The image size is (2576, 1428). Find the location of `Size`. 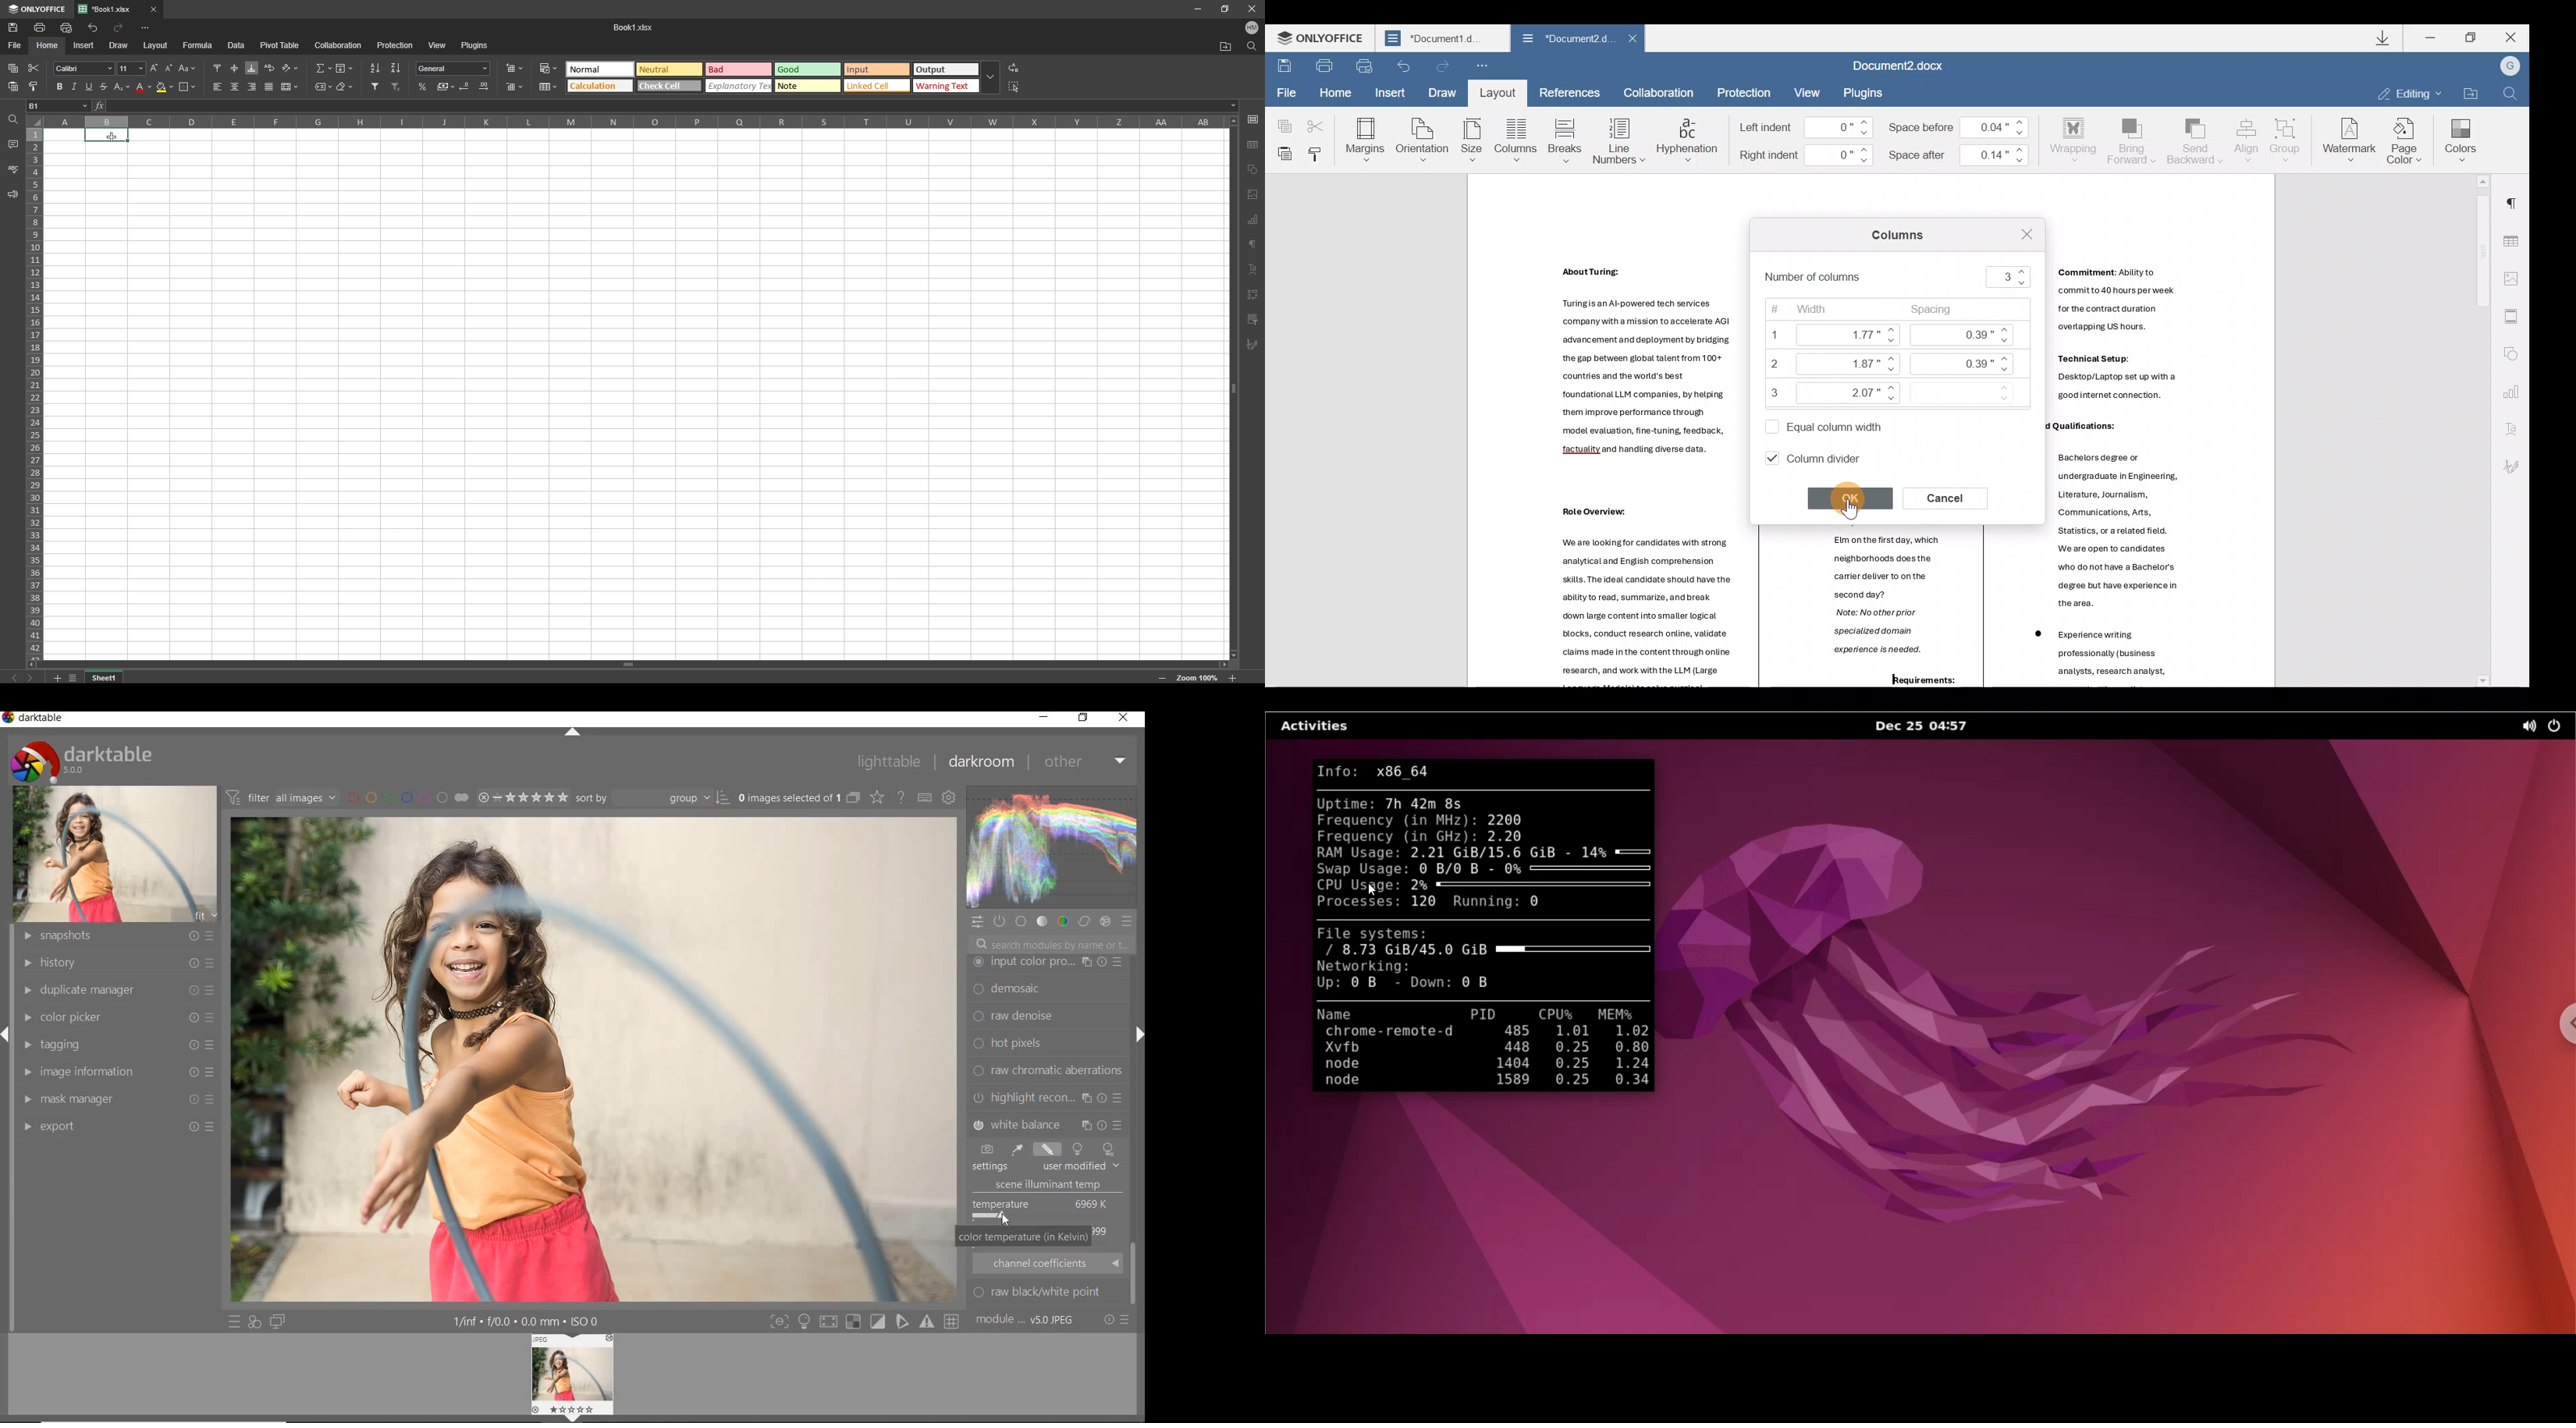

Size is located at coordinates (1472, 141).